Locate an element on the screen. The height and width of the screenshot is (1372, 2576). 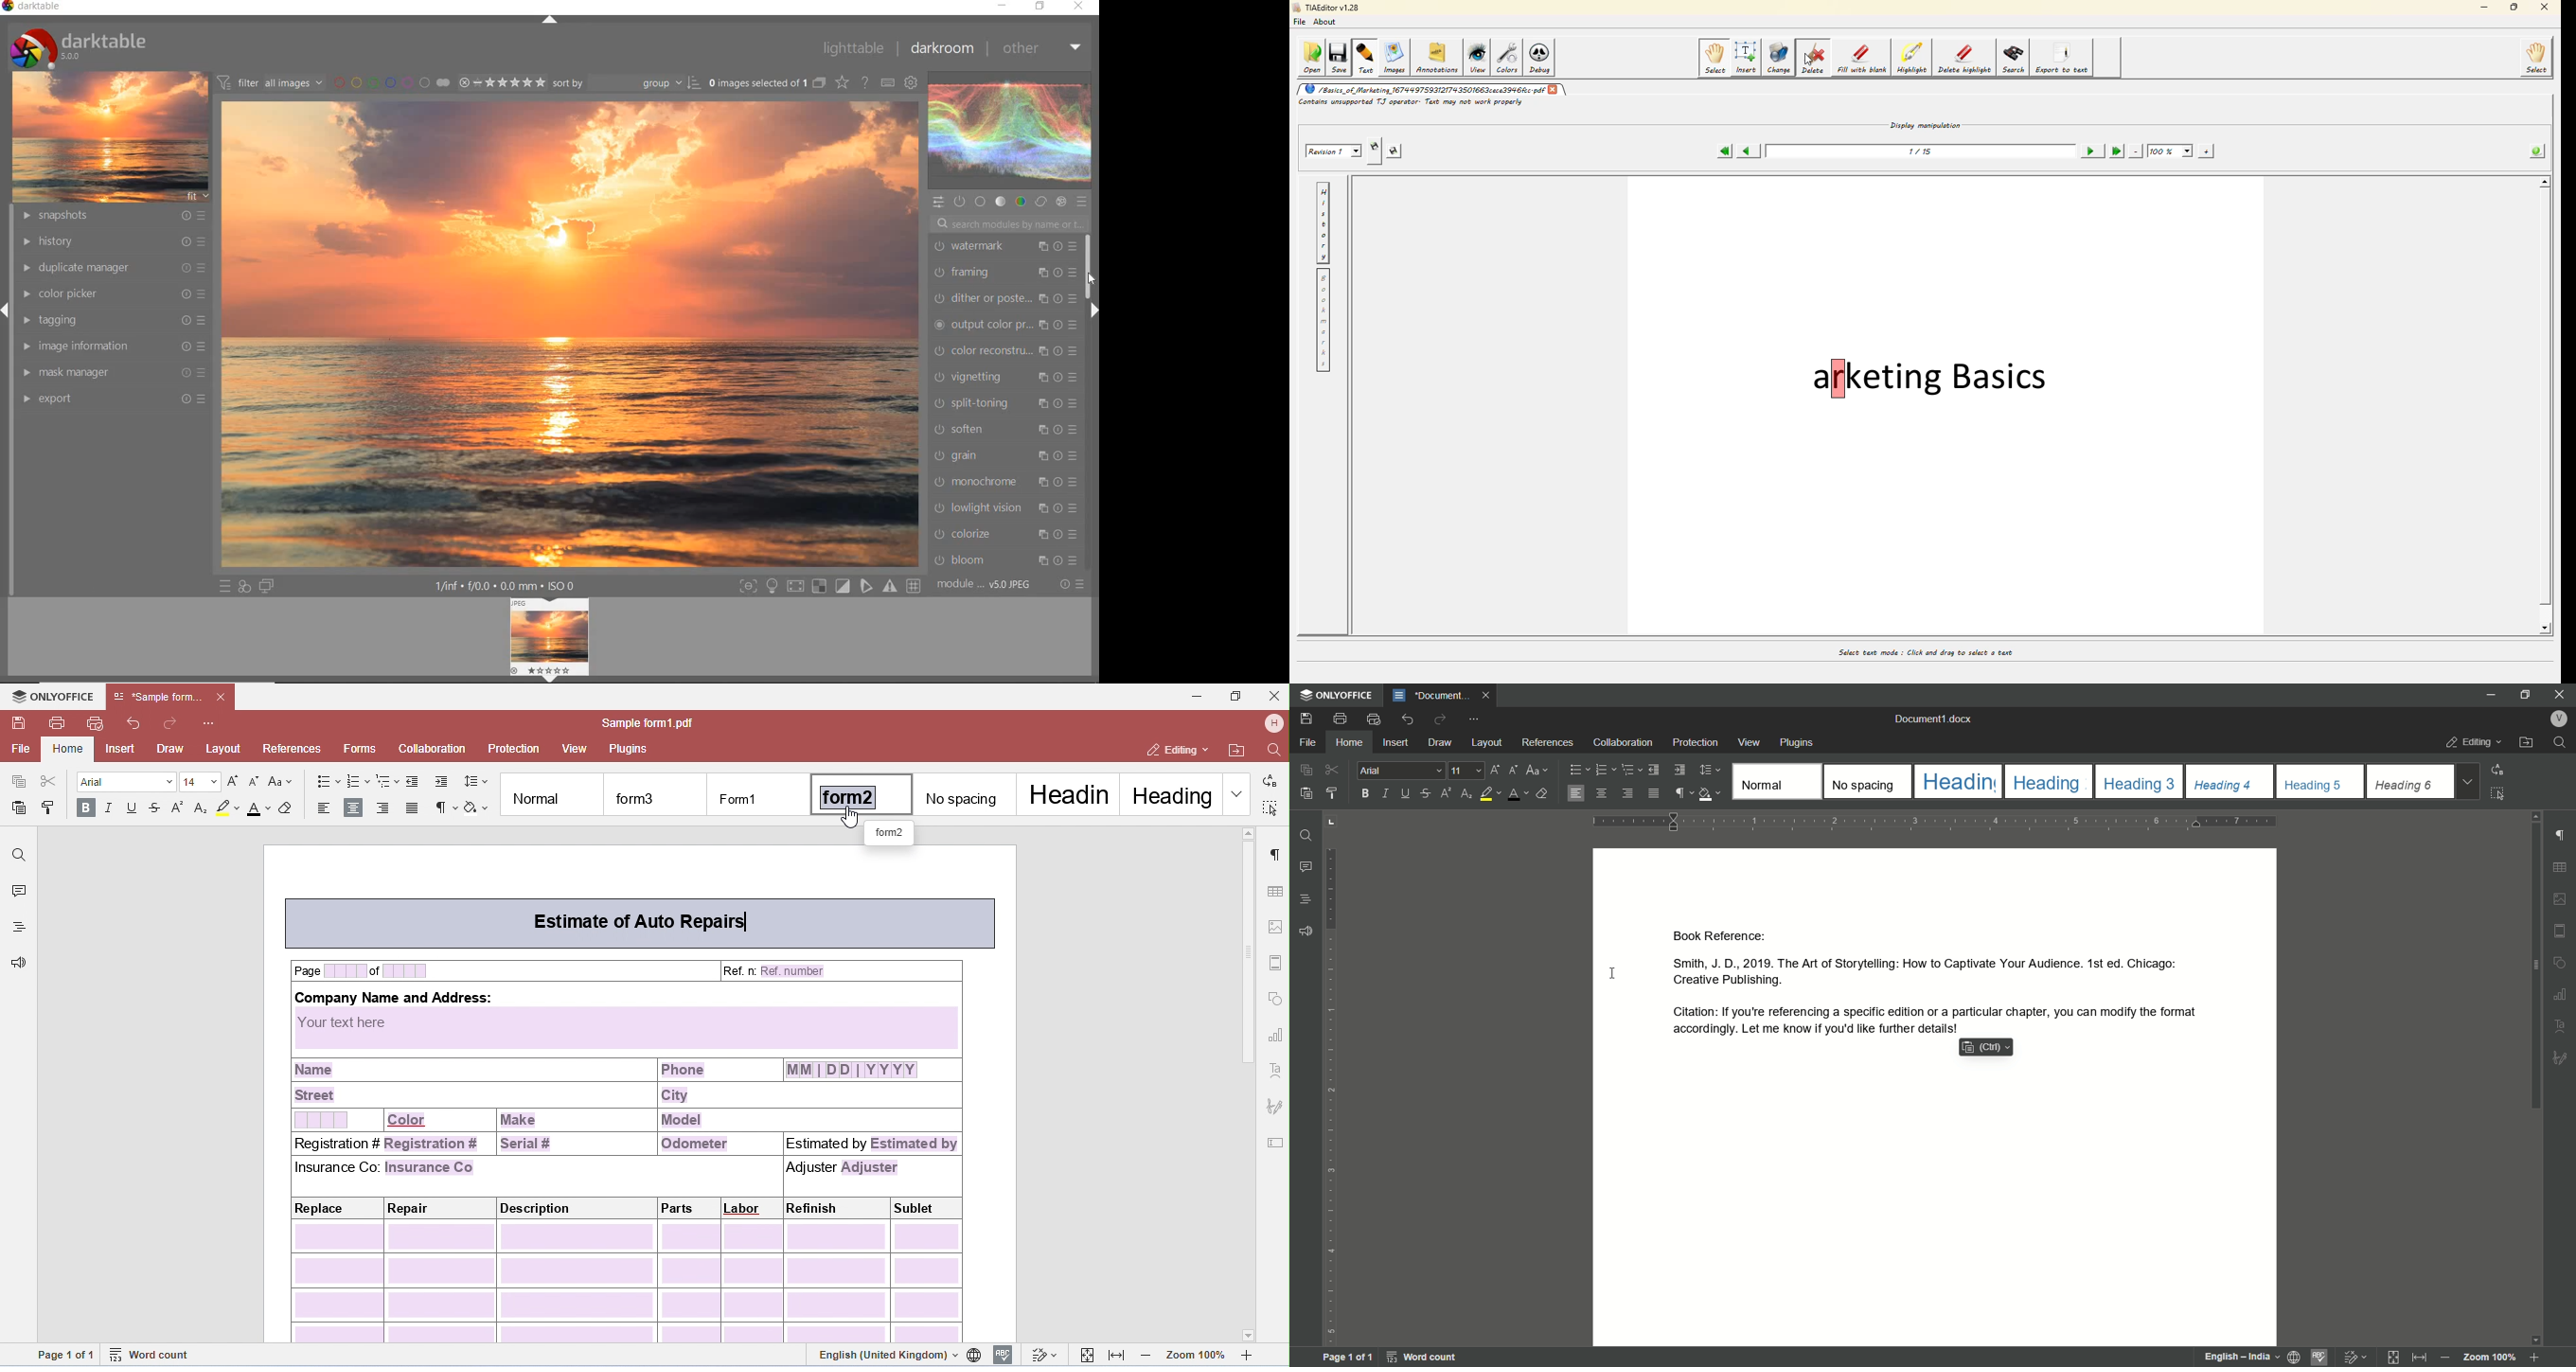
font color is located at coordinates (1518, 795).